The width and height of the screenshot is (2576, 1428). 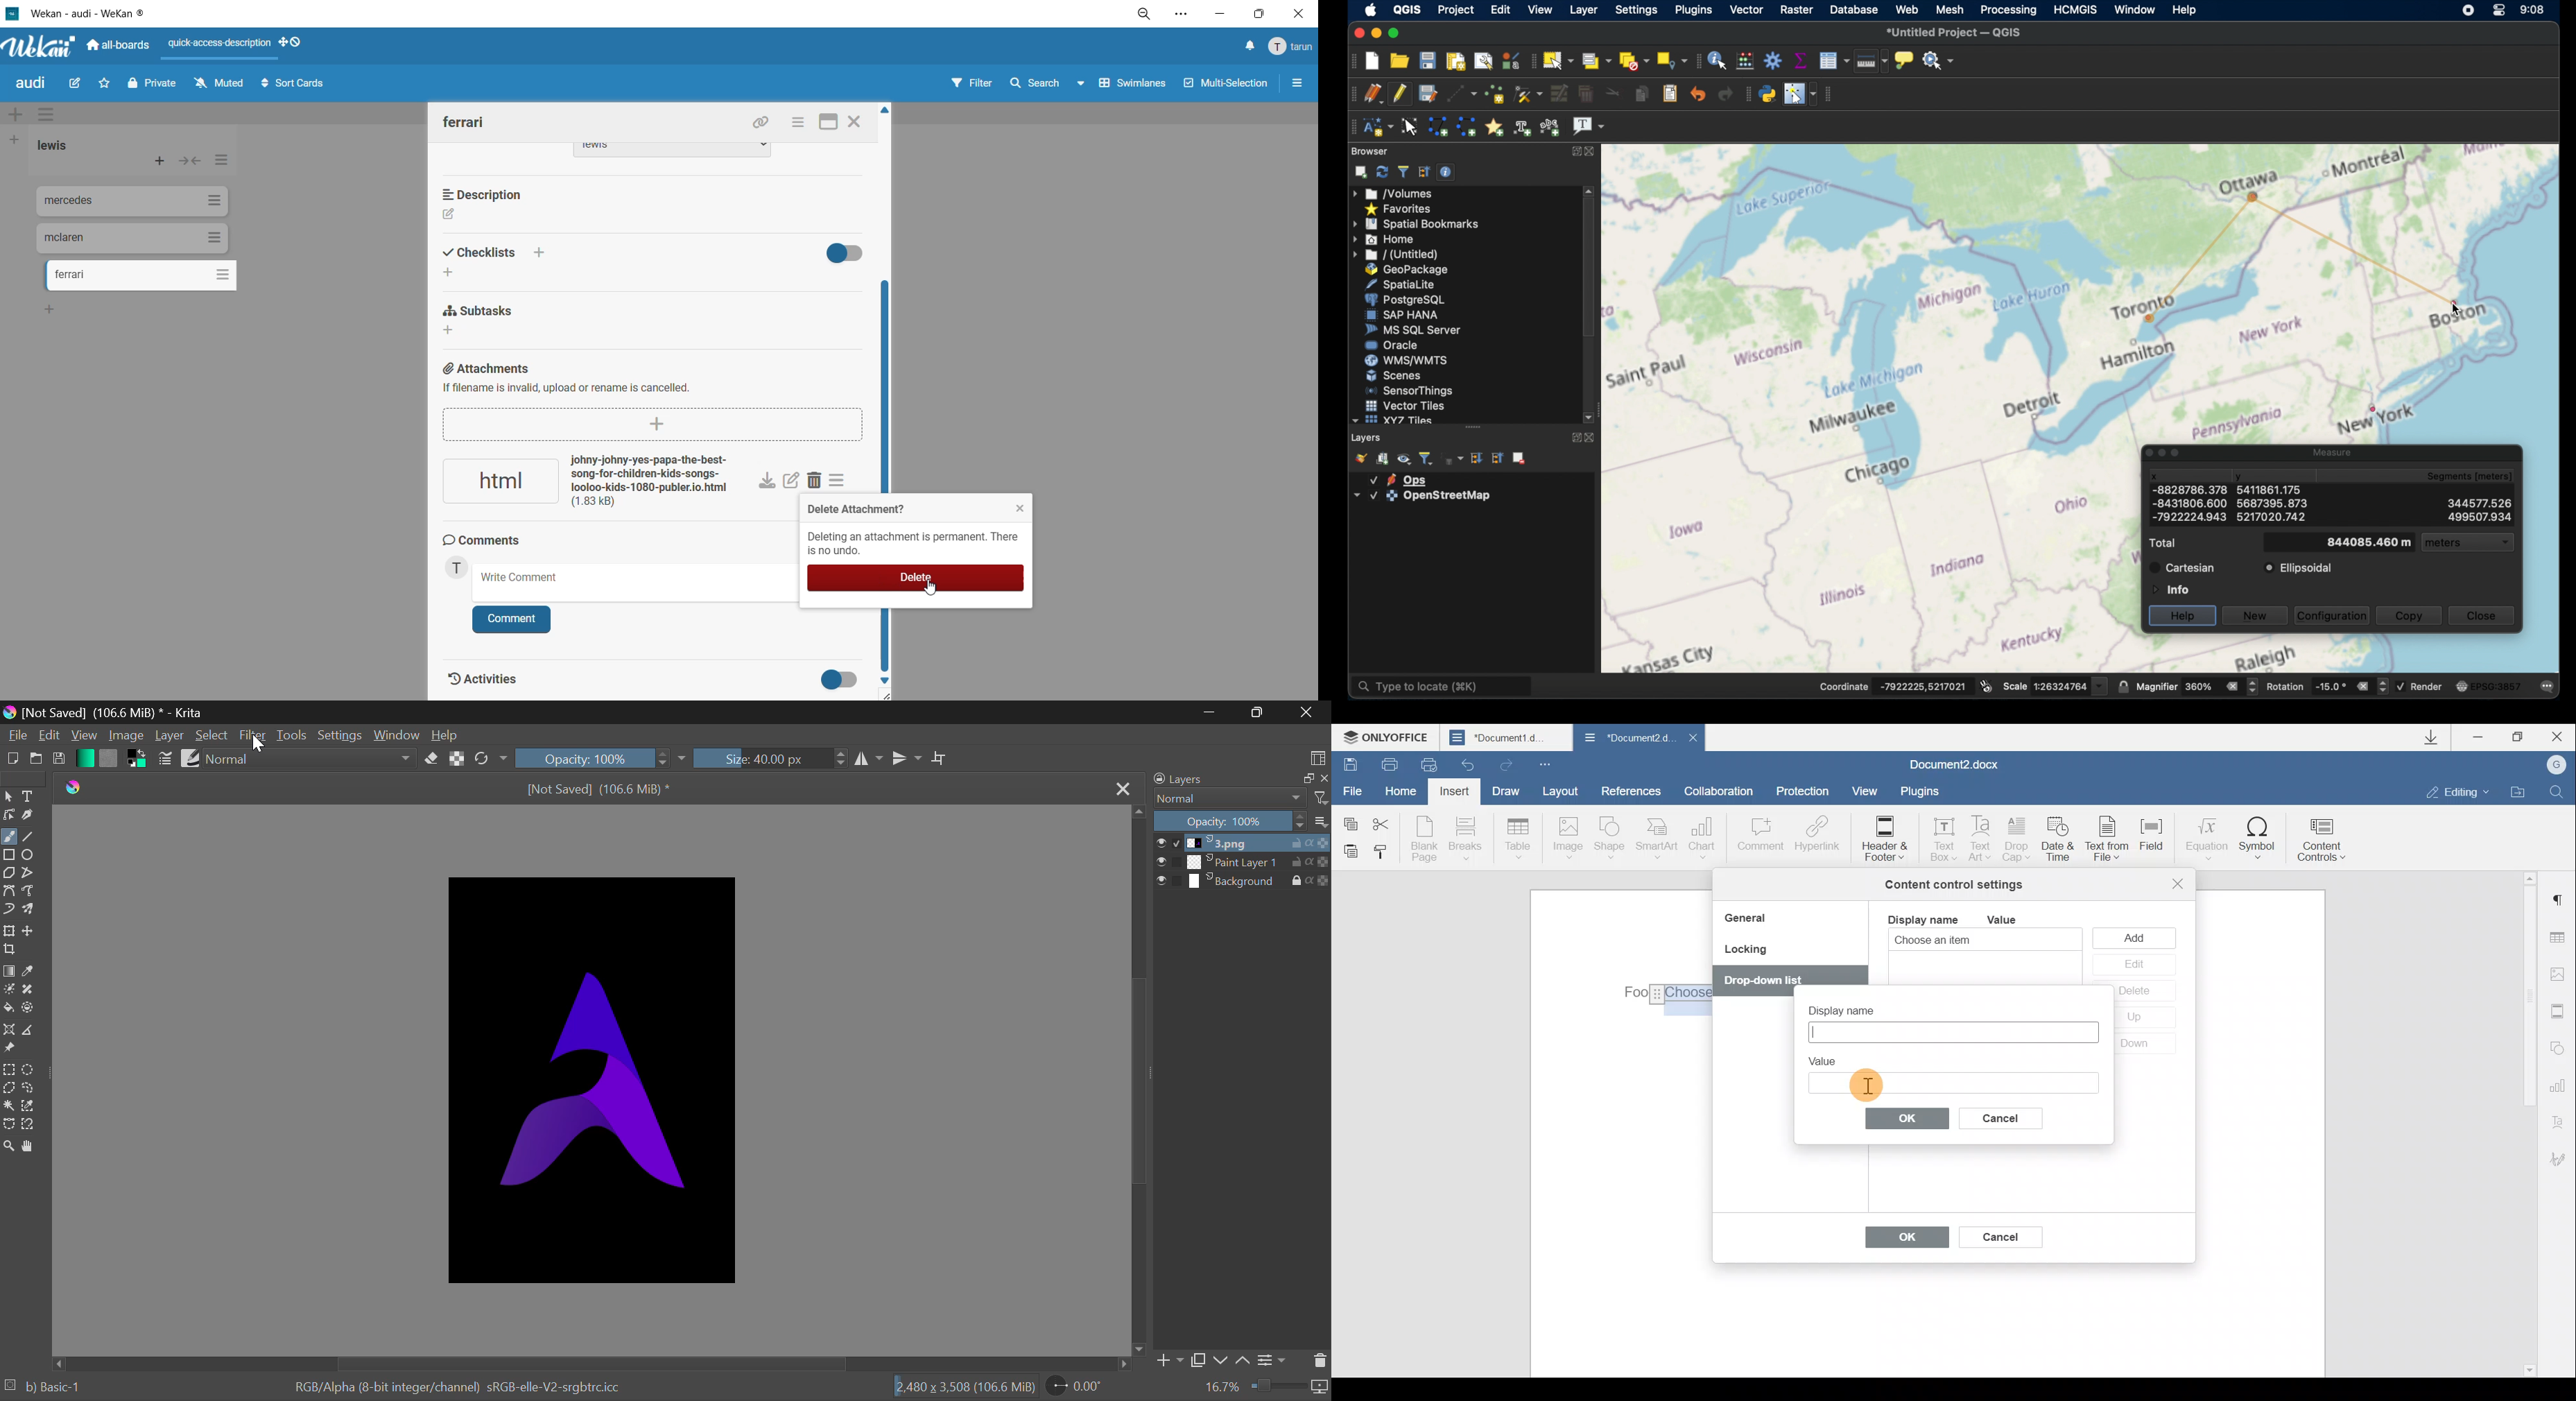 I want to click on Add, so click(x=2137, y=937).